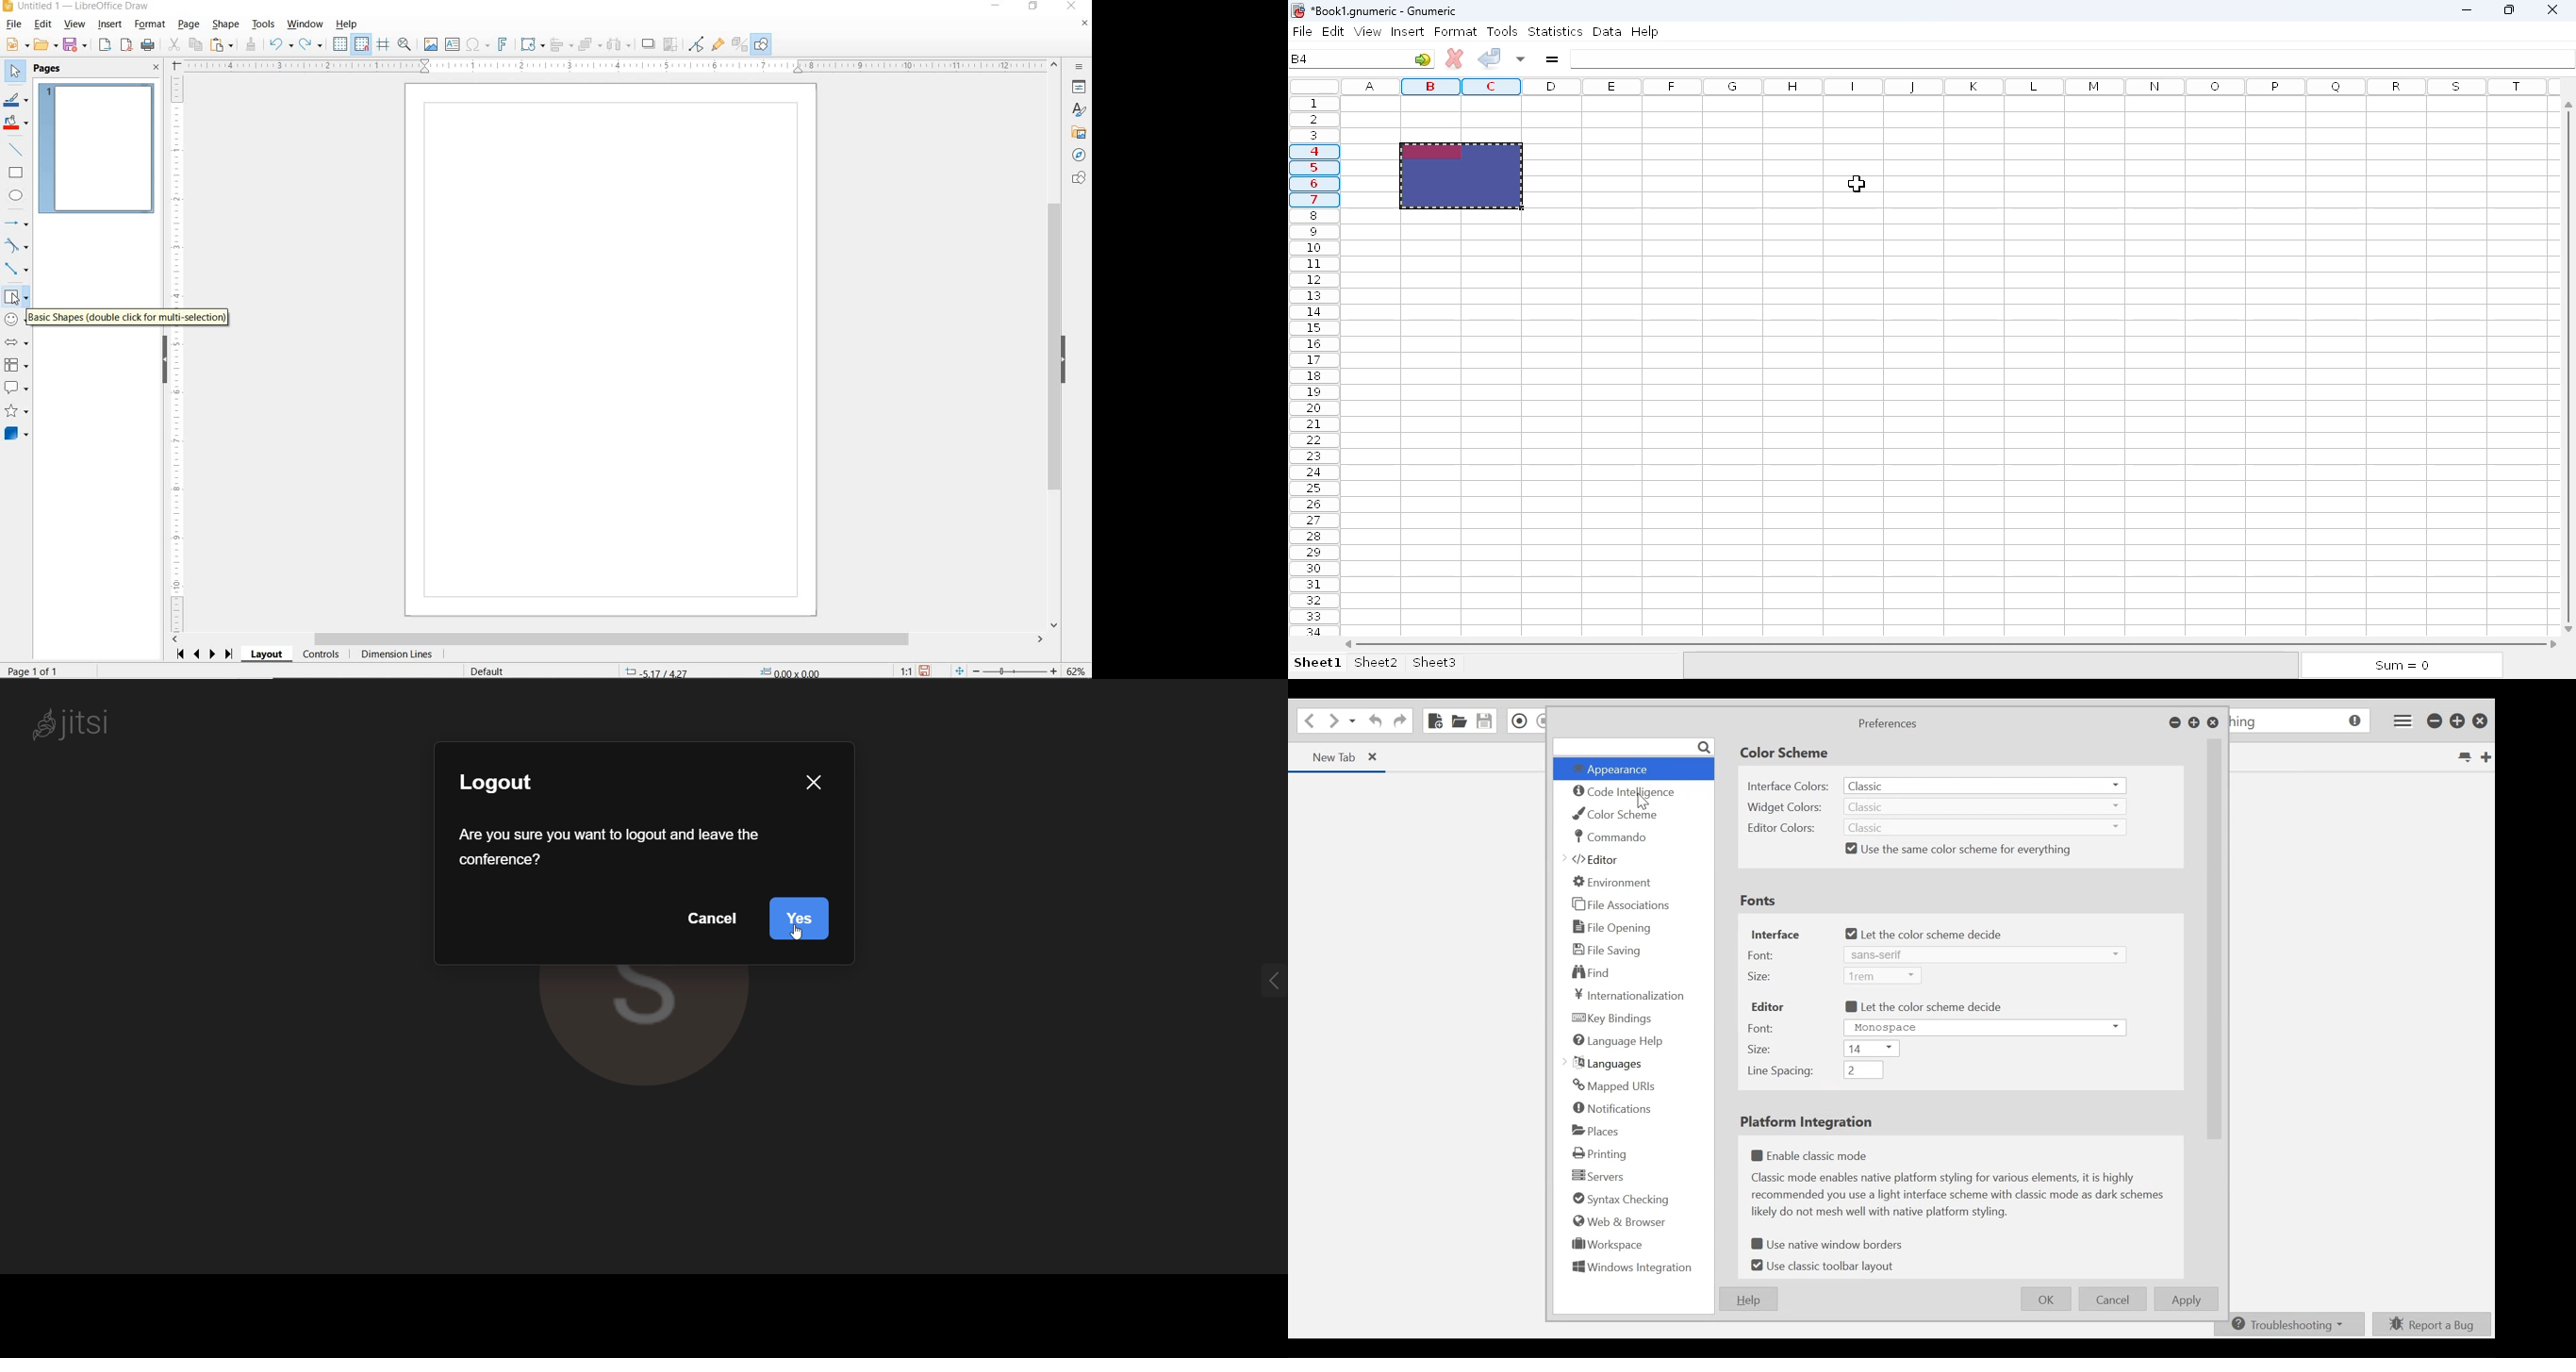 The height and width of the screenshot is (1372, 2576). I want to click on Stop Recording , so click(1541, 722).